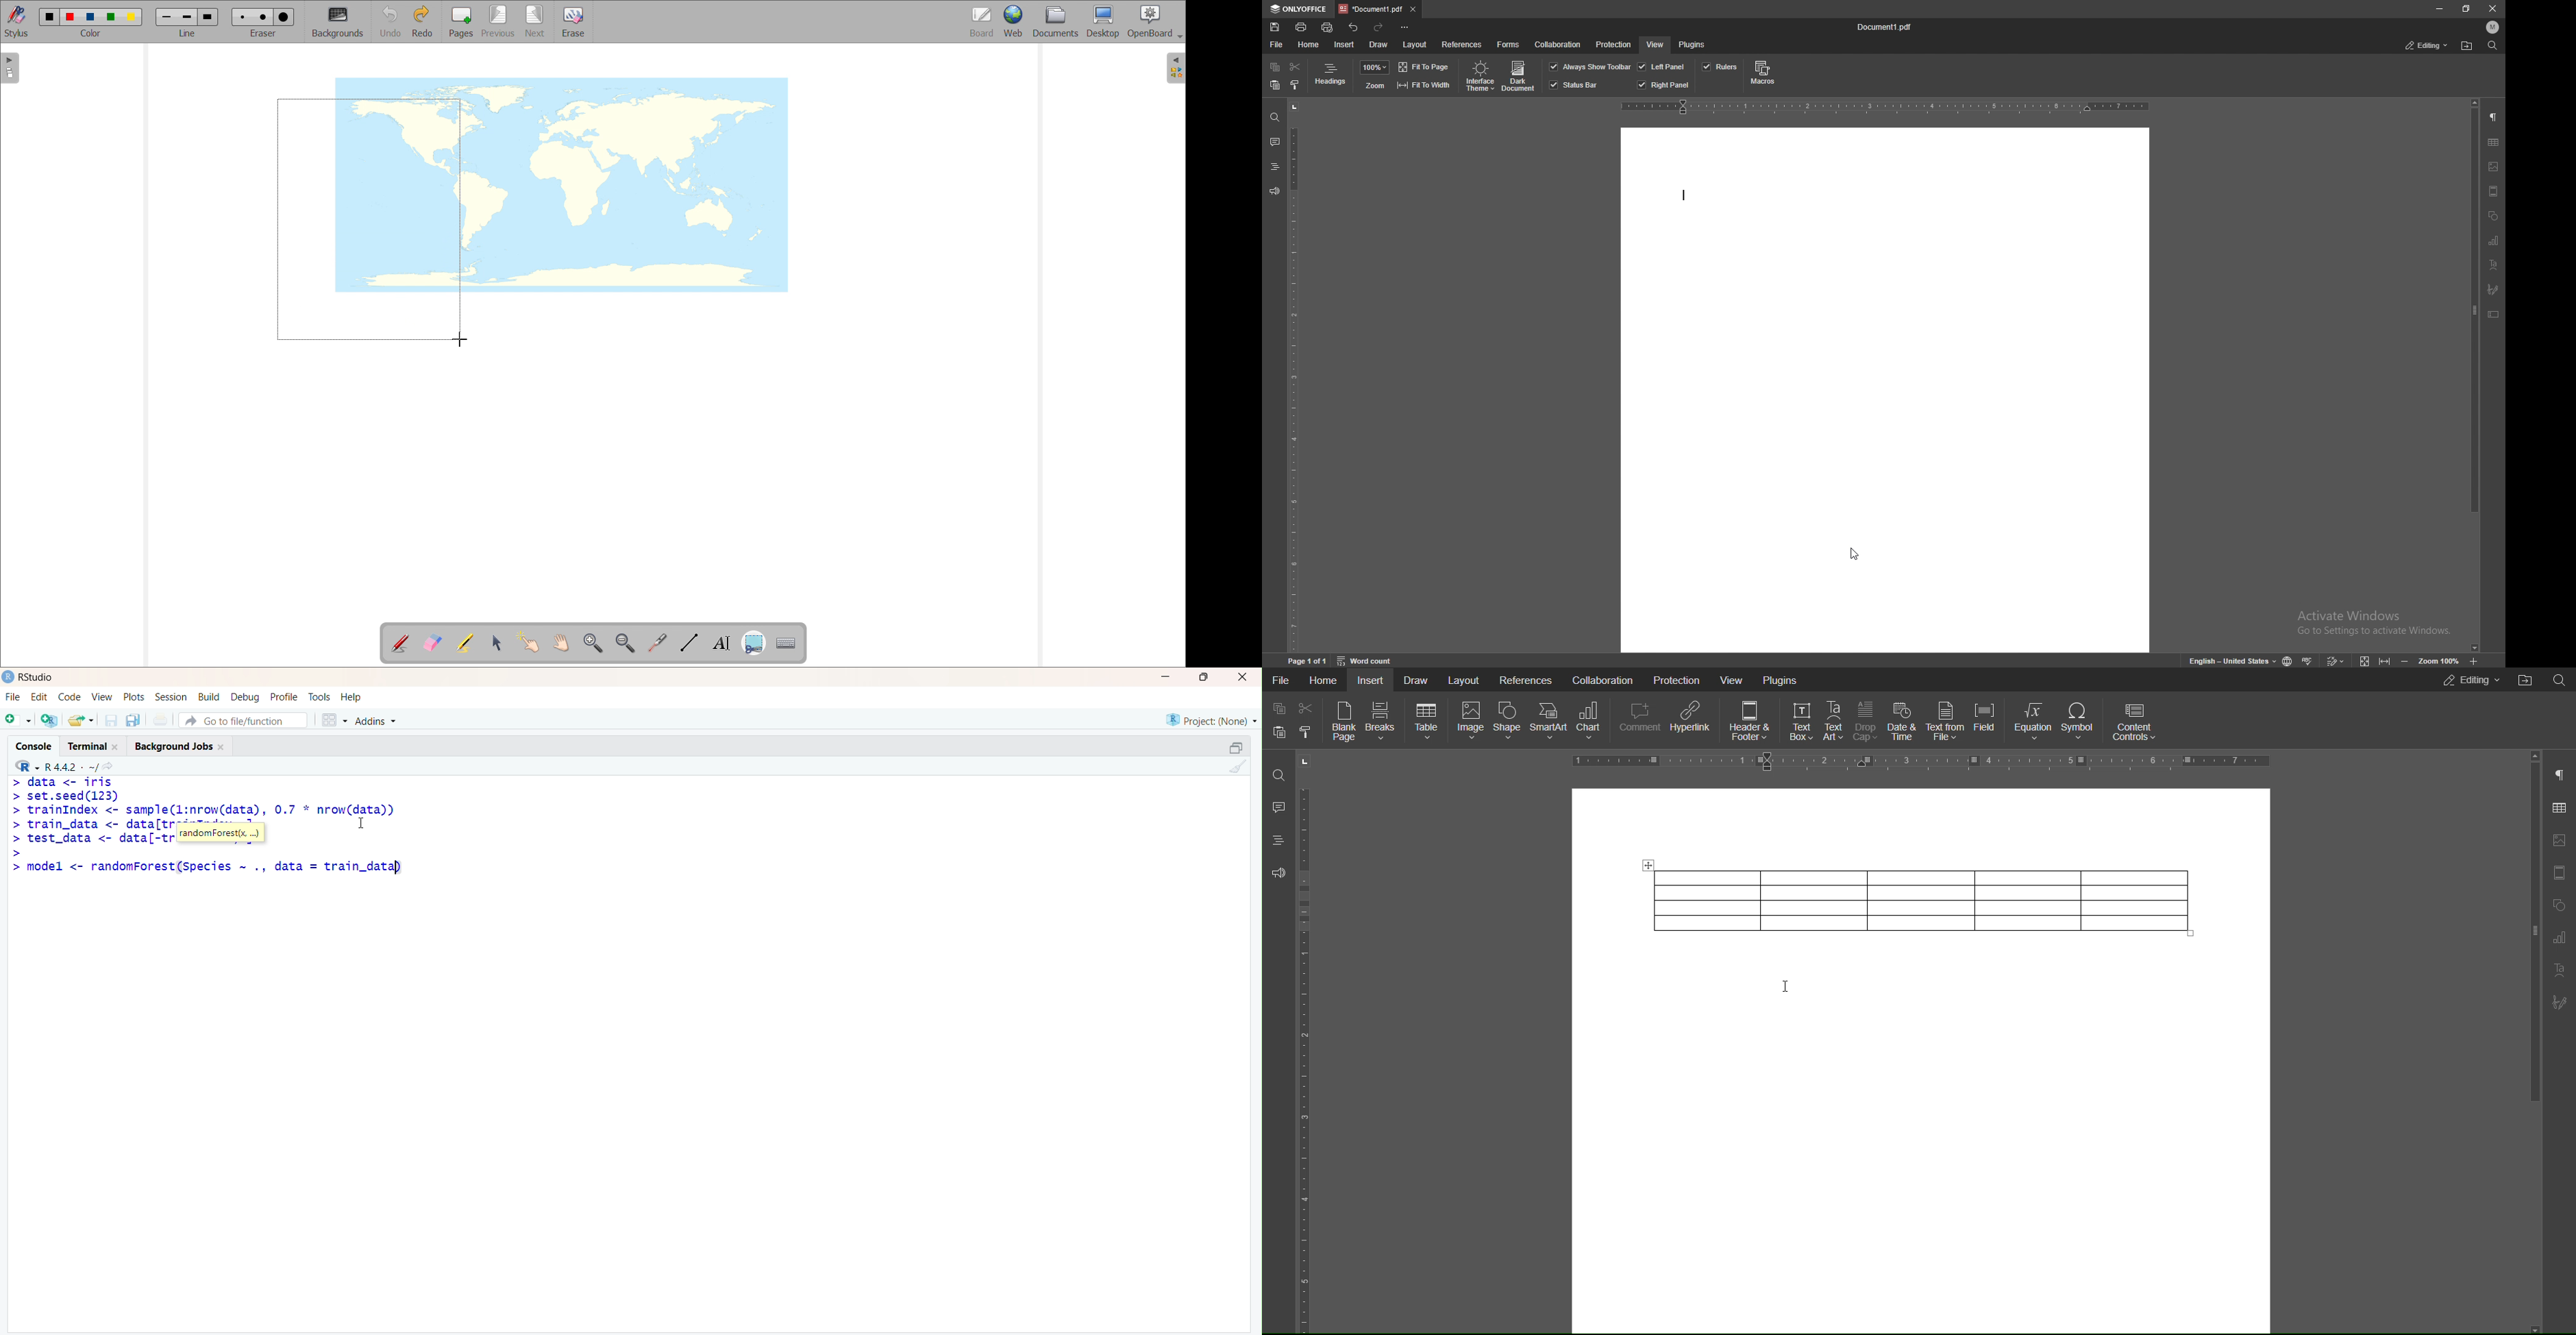 This screenshot has height=1344, width=2576. I want to click on References, so click(1526, 680).